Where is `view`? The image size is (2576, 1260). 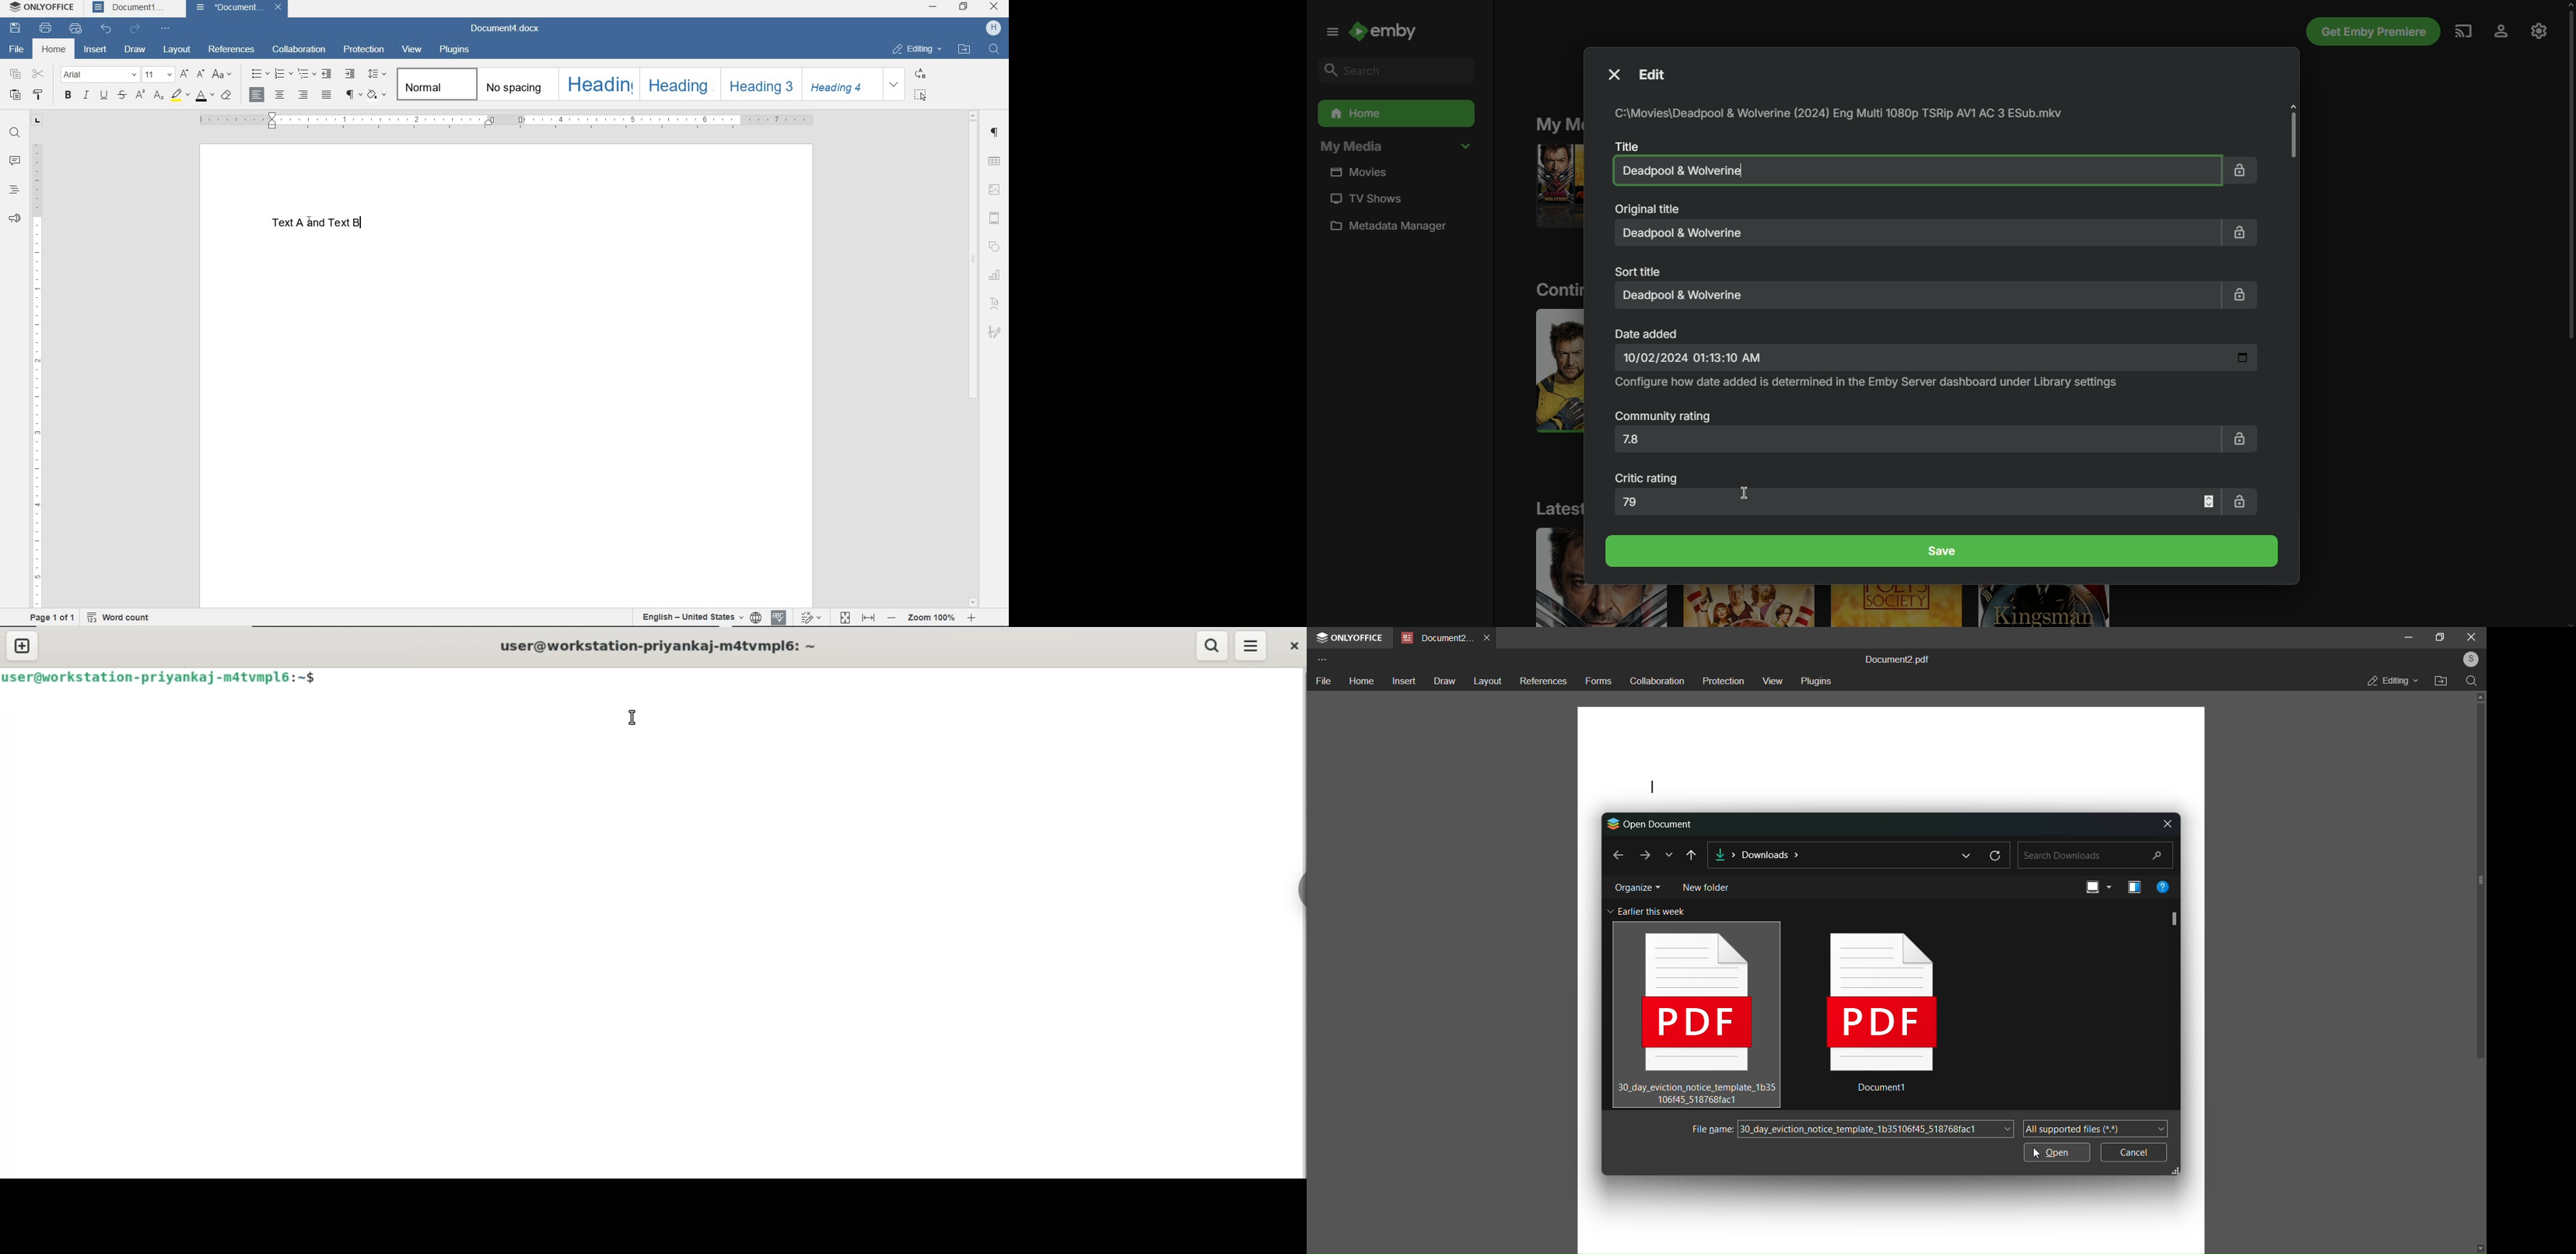 view is located at coordinates (1773, 680).